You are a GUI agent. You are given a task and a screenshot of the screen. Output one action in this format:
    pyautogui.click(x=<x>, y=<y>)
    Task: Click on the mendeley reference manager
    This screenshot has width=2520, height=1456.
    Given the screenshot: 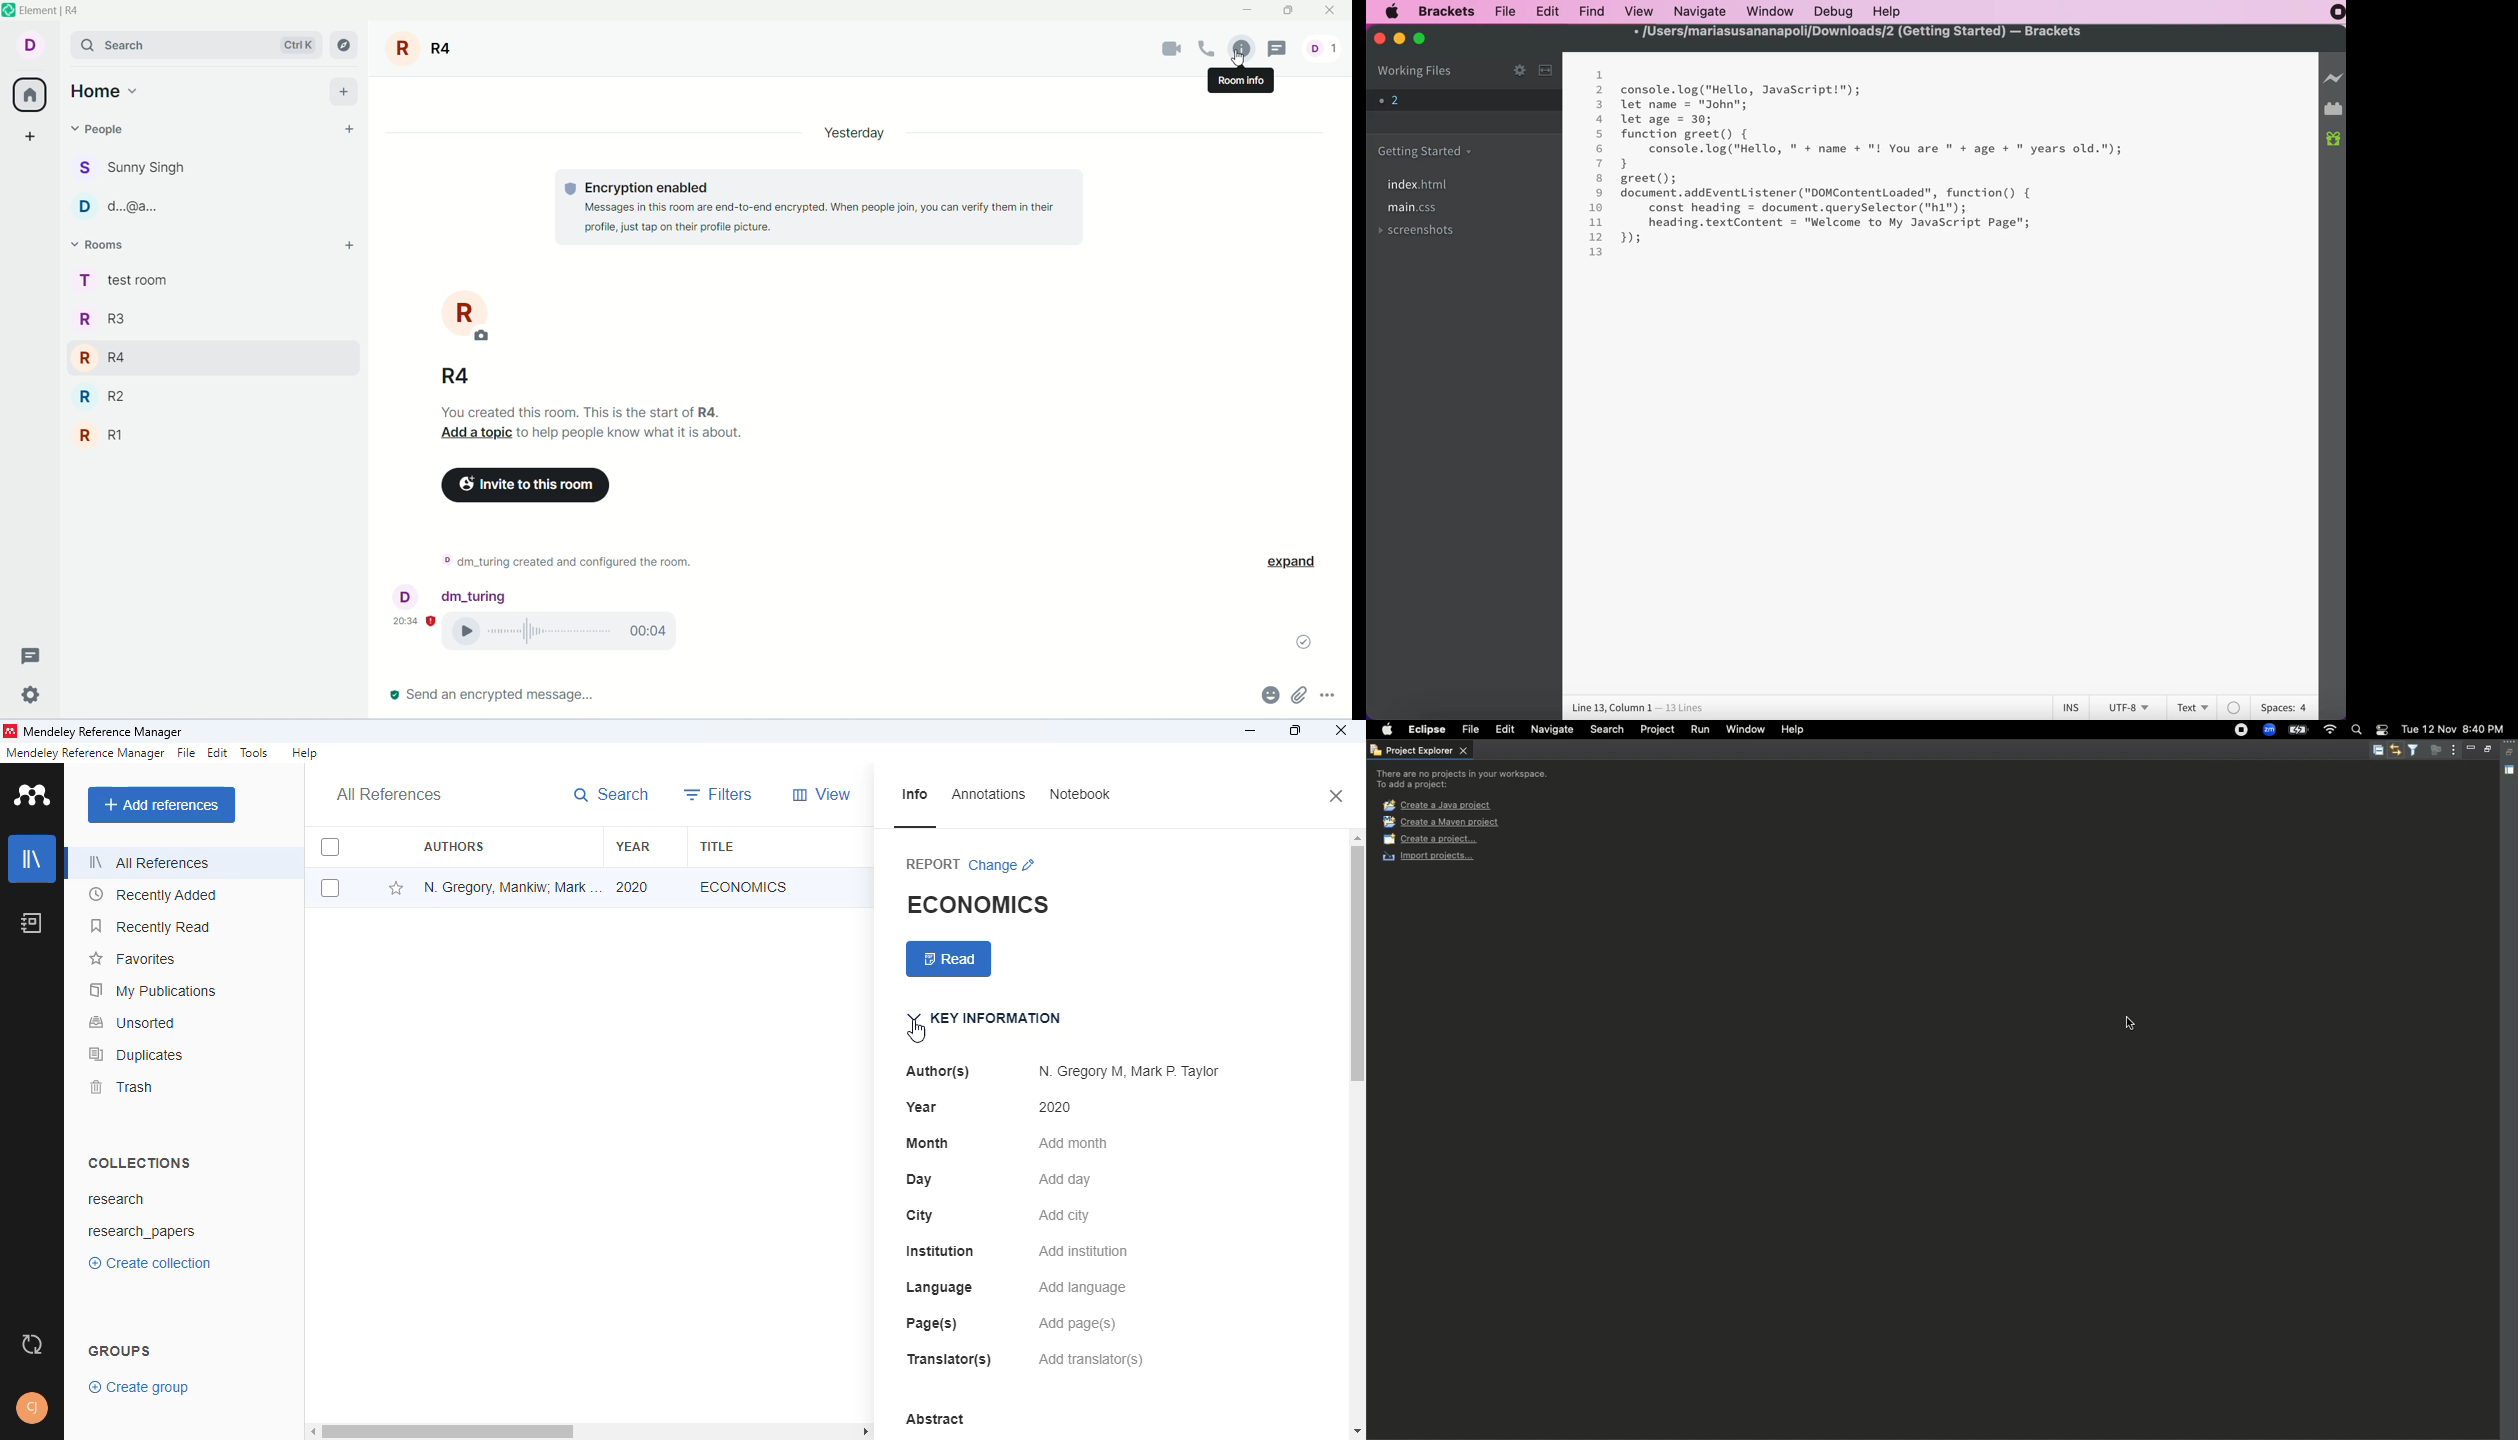 What is the action you would take?
    pyautogui.click(x=85, y=752)
    